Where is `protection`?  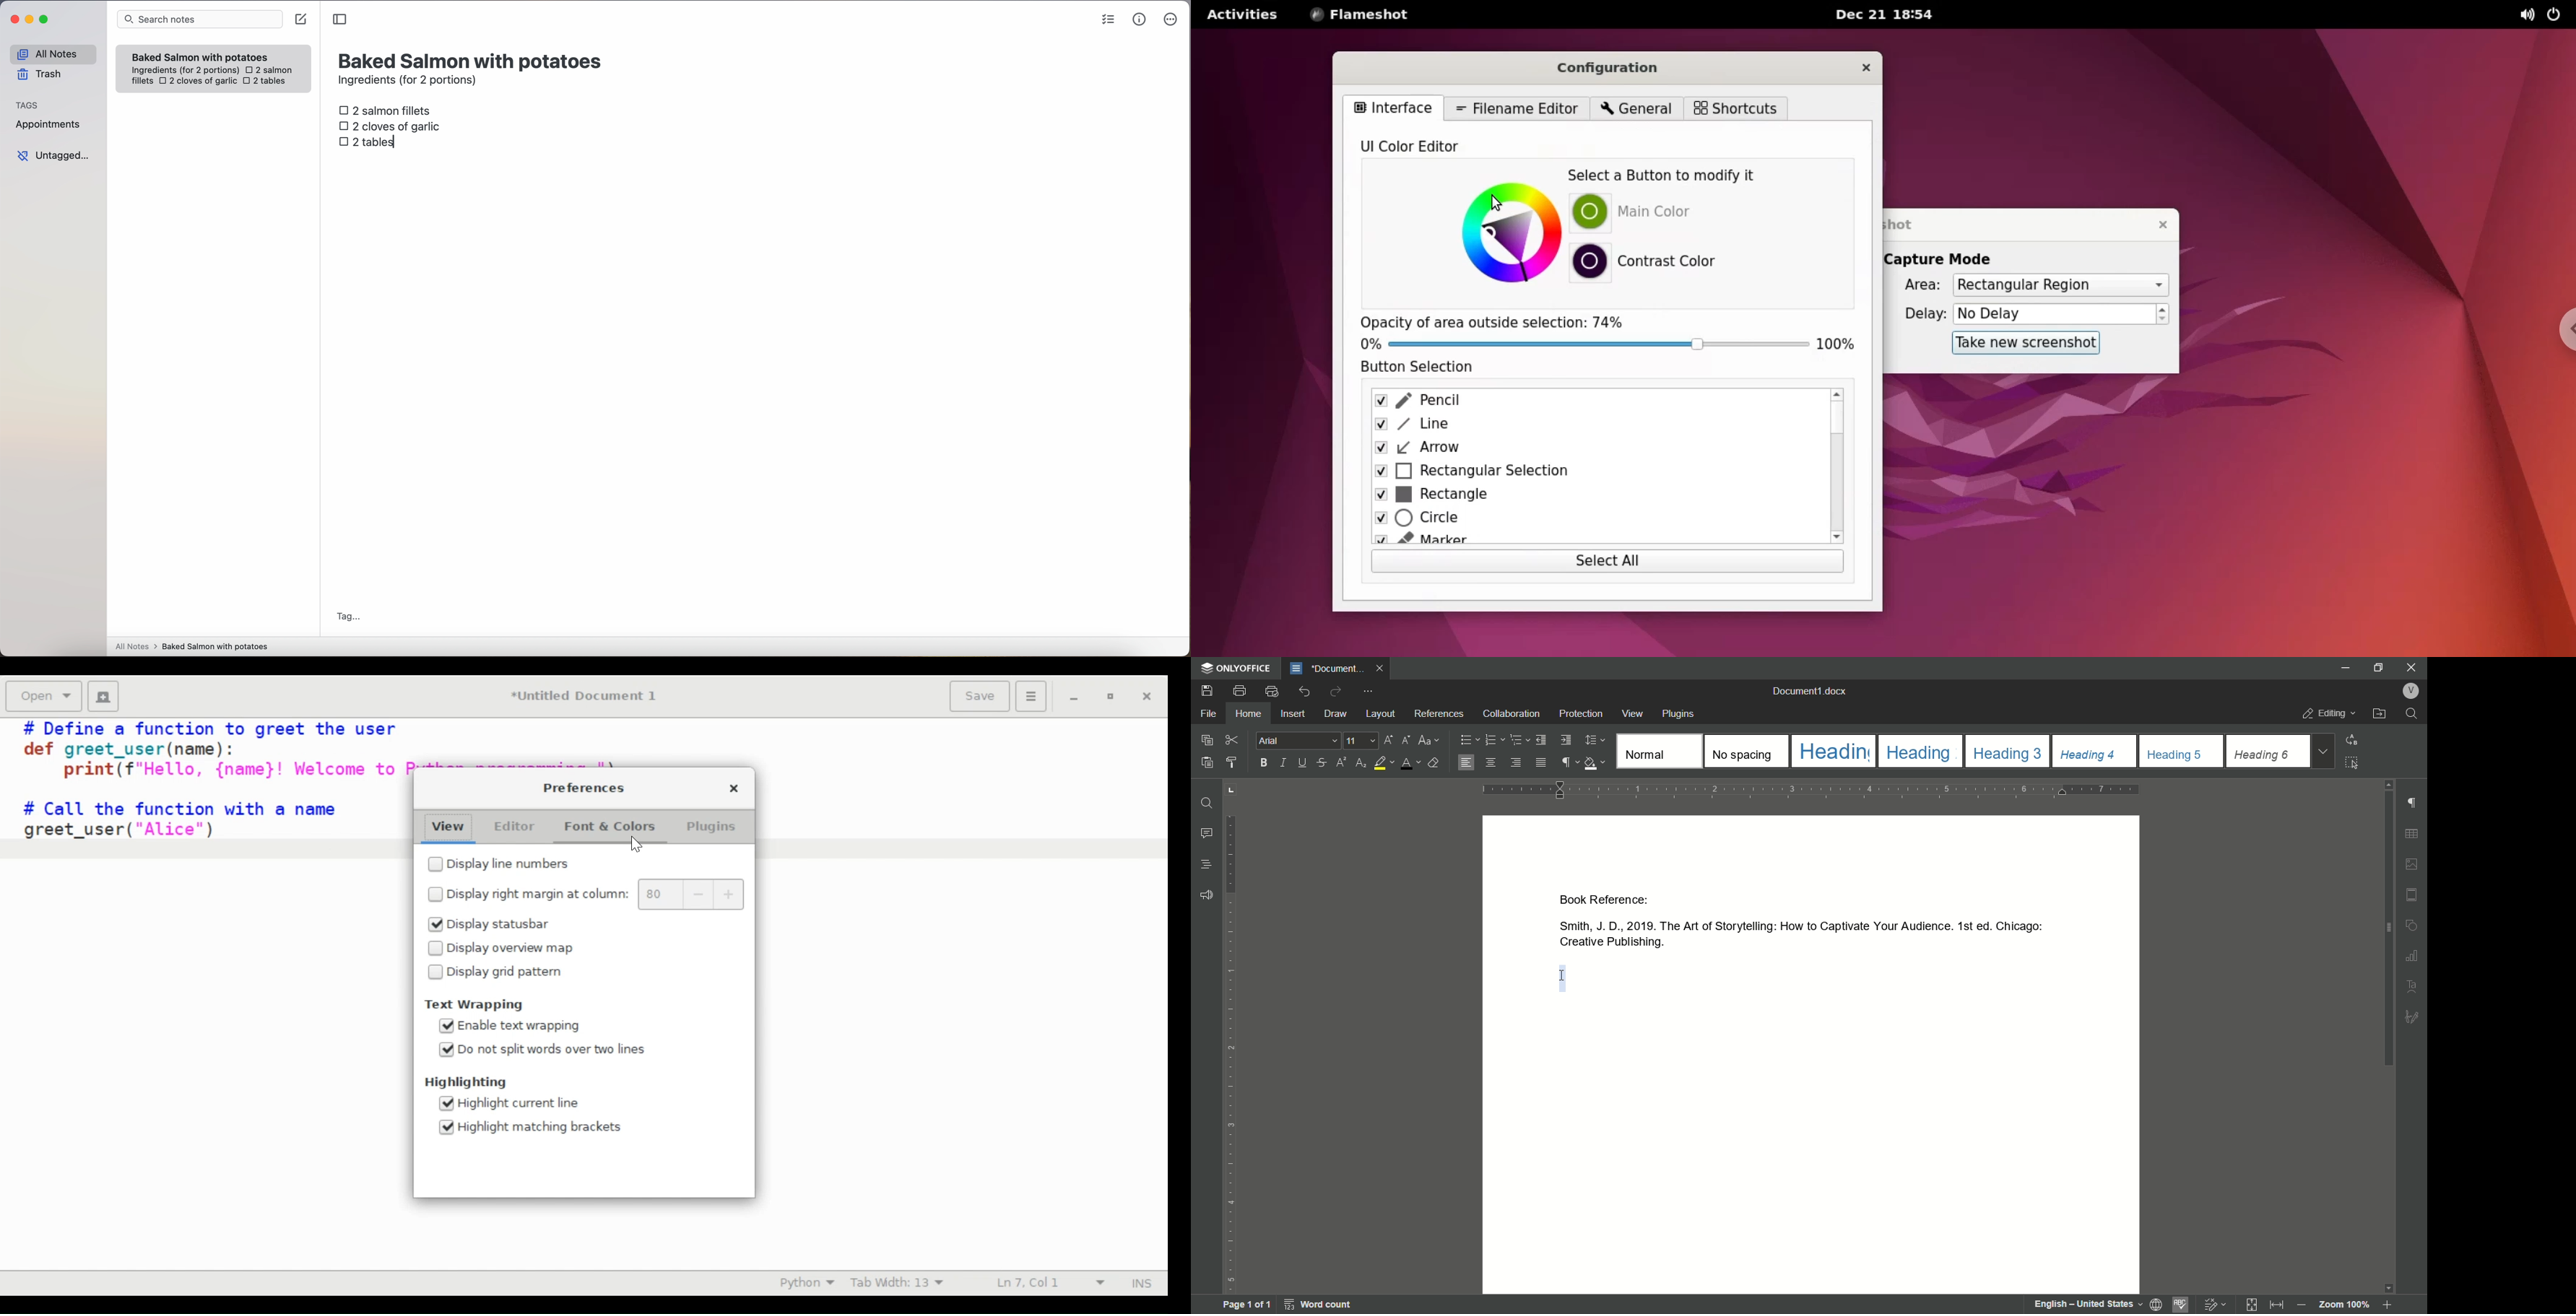
protection is located at coordinates (1582, 713).